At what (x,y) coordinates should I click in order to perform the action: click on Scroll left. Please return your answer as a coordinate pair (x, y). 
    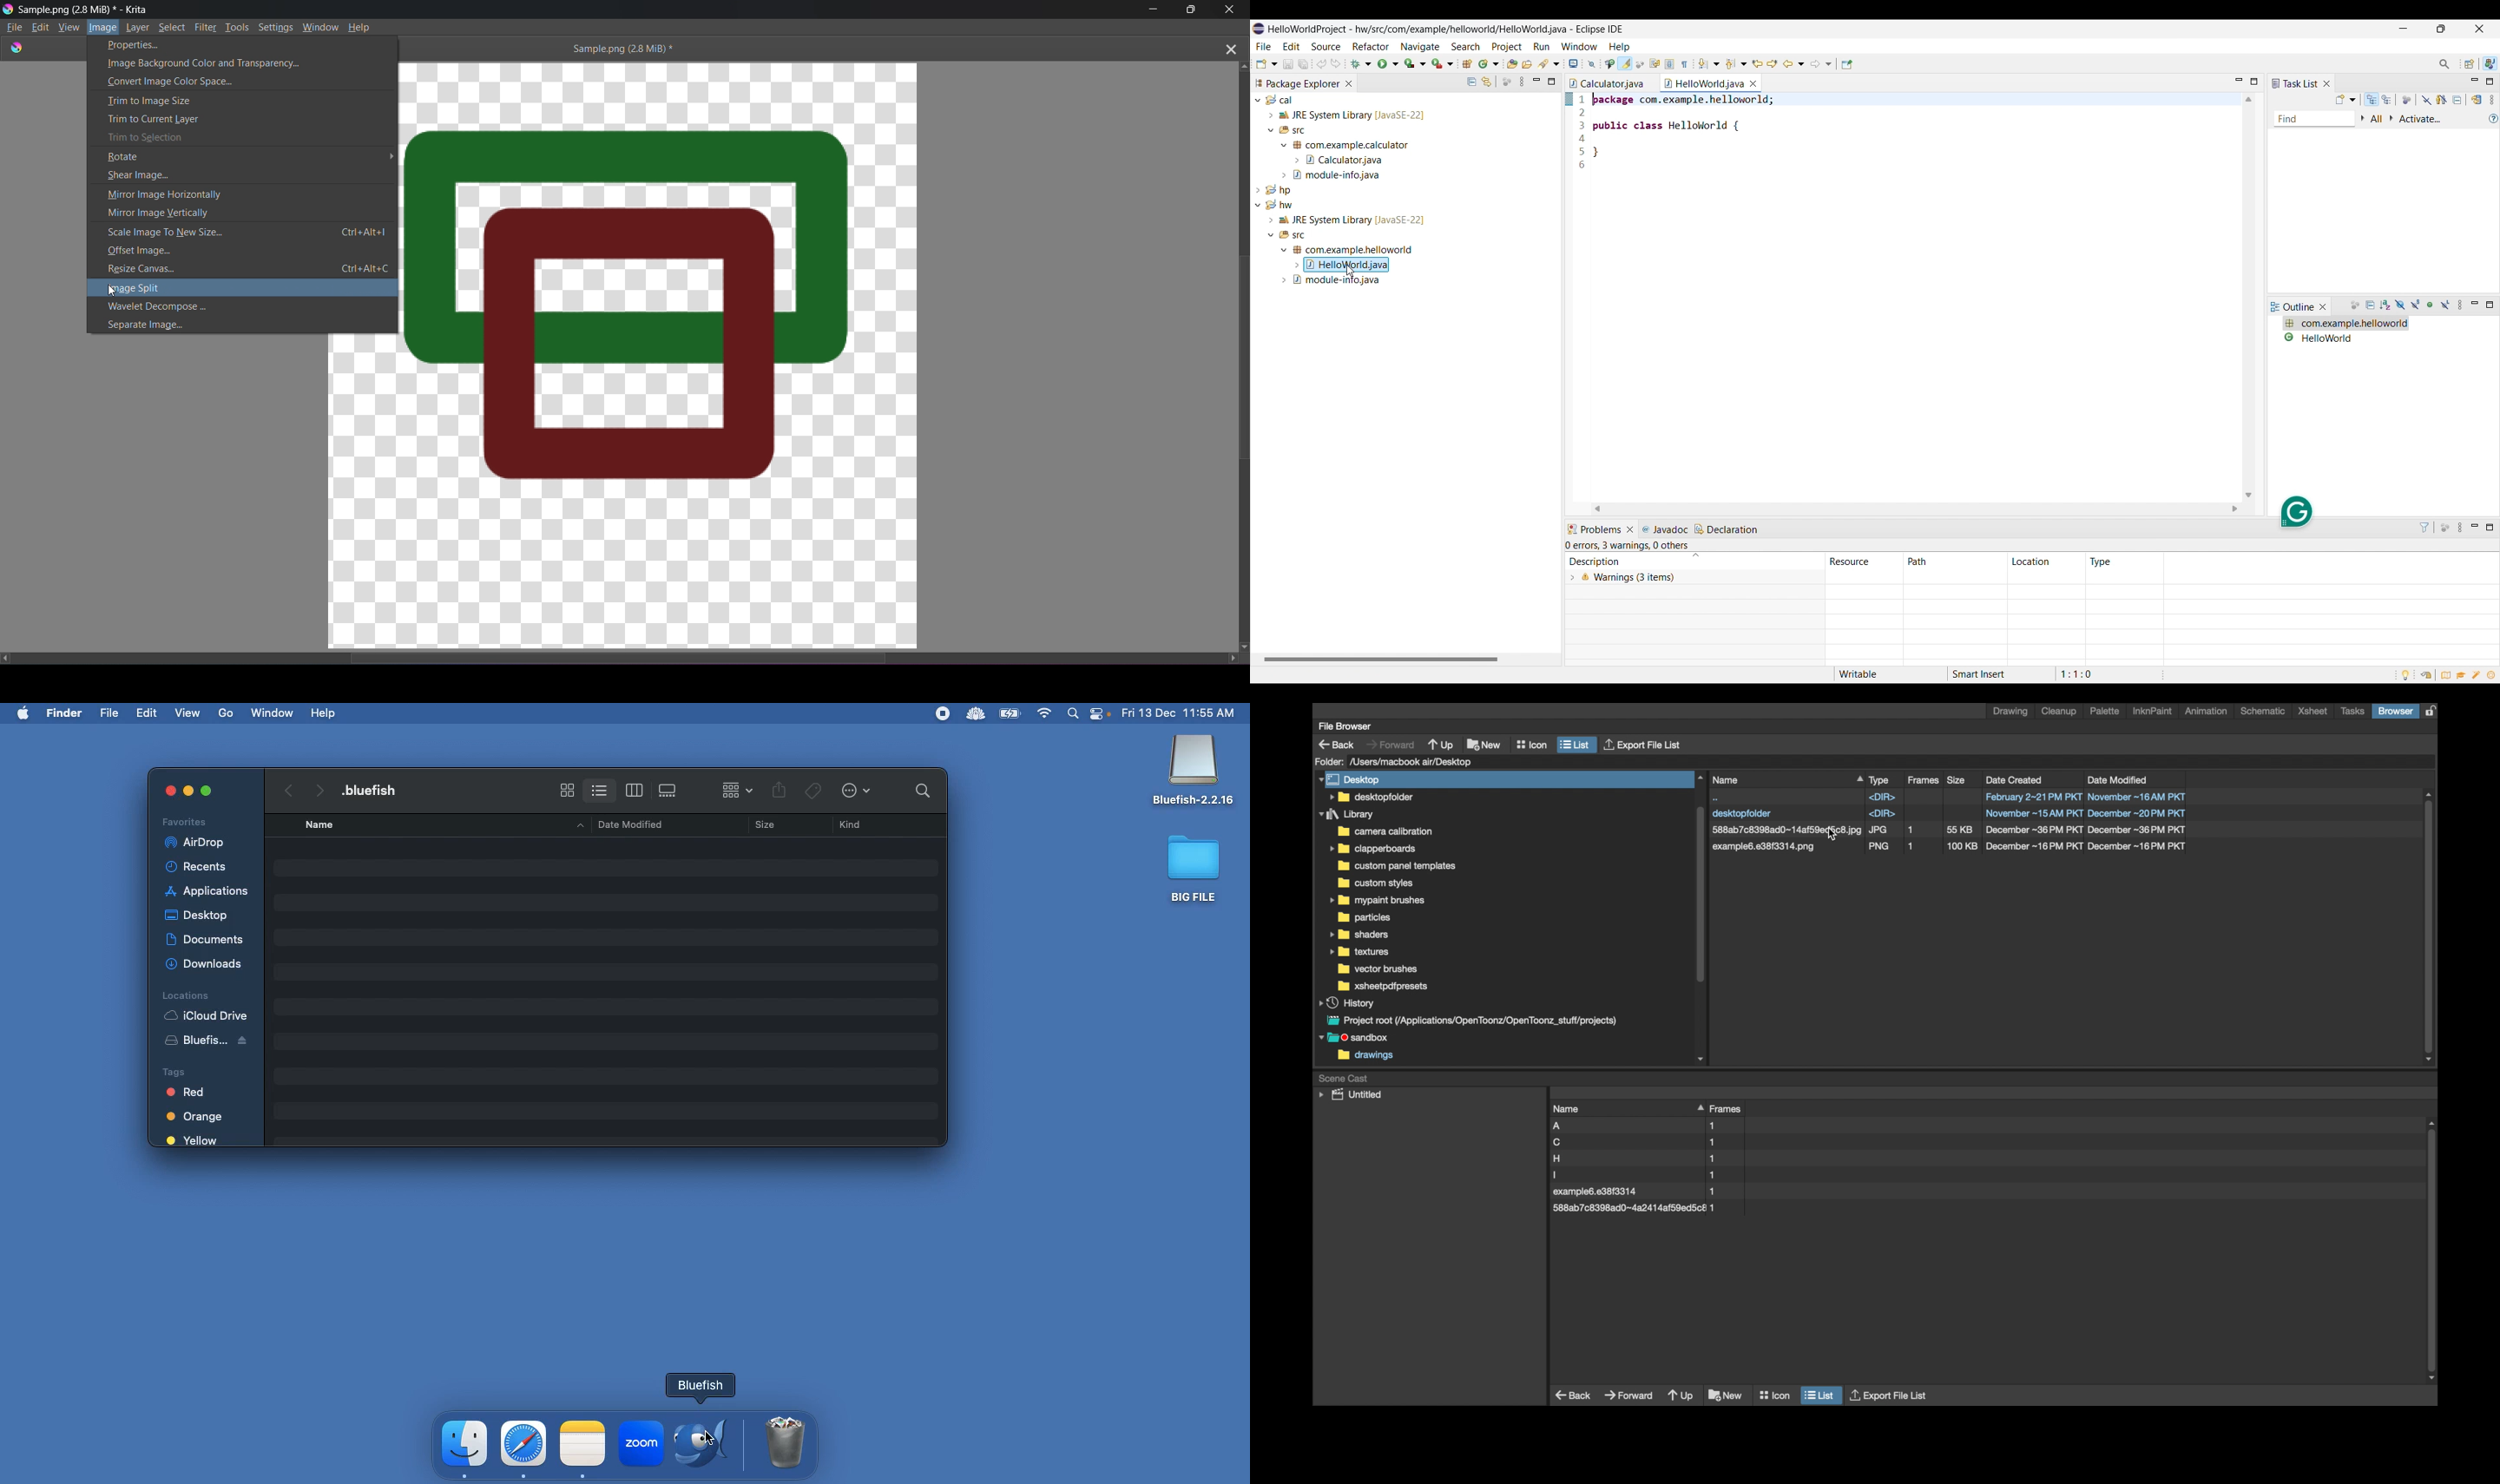
    Looking at the image, I should click on (8, 658).